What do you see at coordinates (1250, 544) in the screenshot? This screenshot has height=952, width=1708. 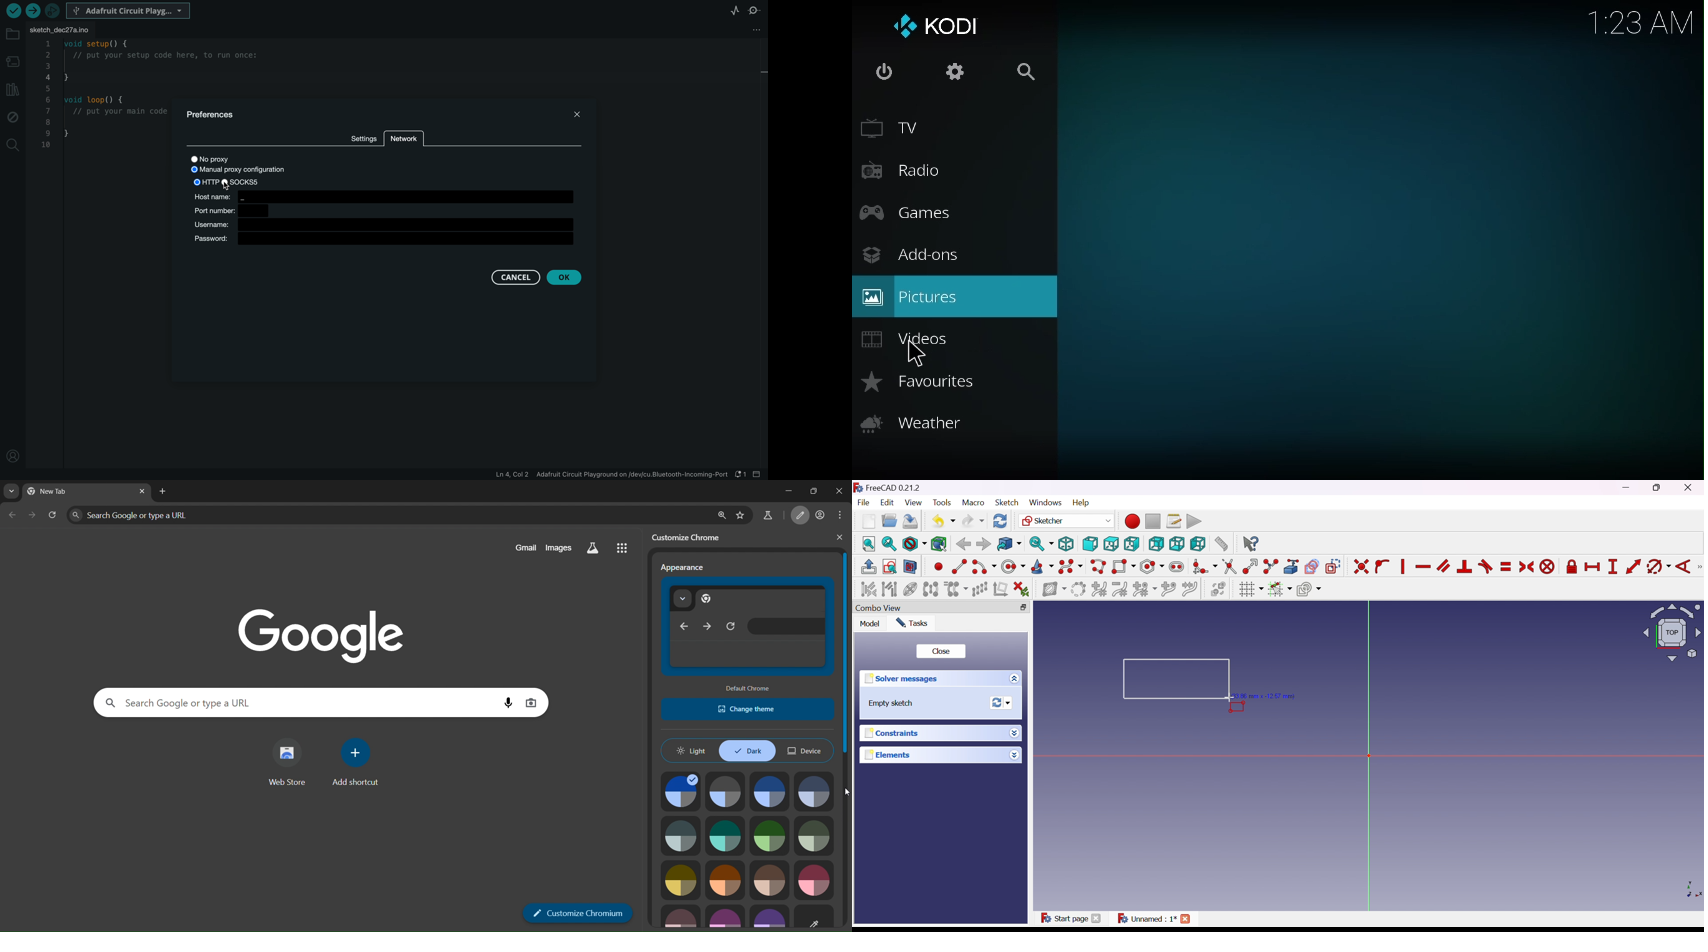 I see `What's this` at bounding box center [1250, 544].